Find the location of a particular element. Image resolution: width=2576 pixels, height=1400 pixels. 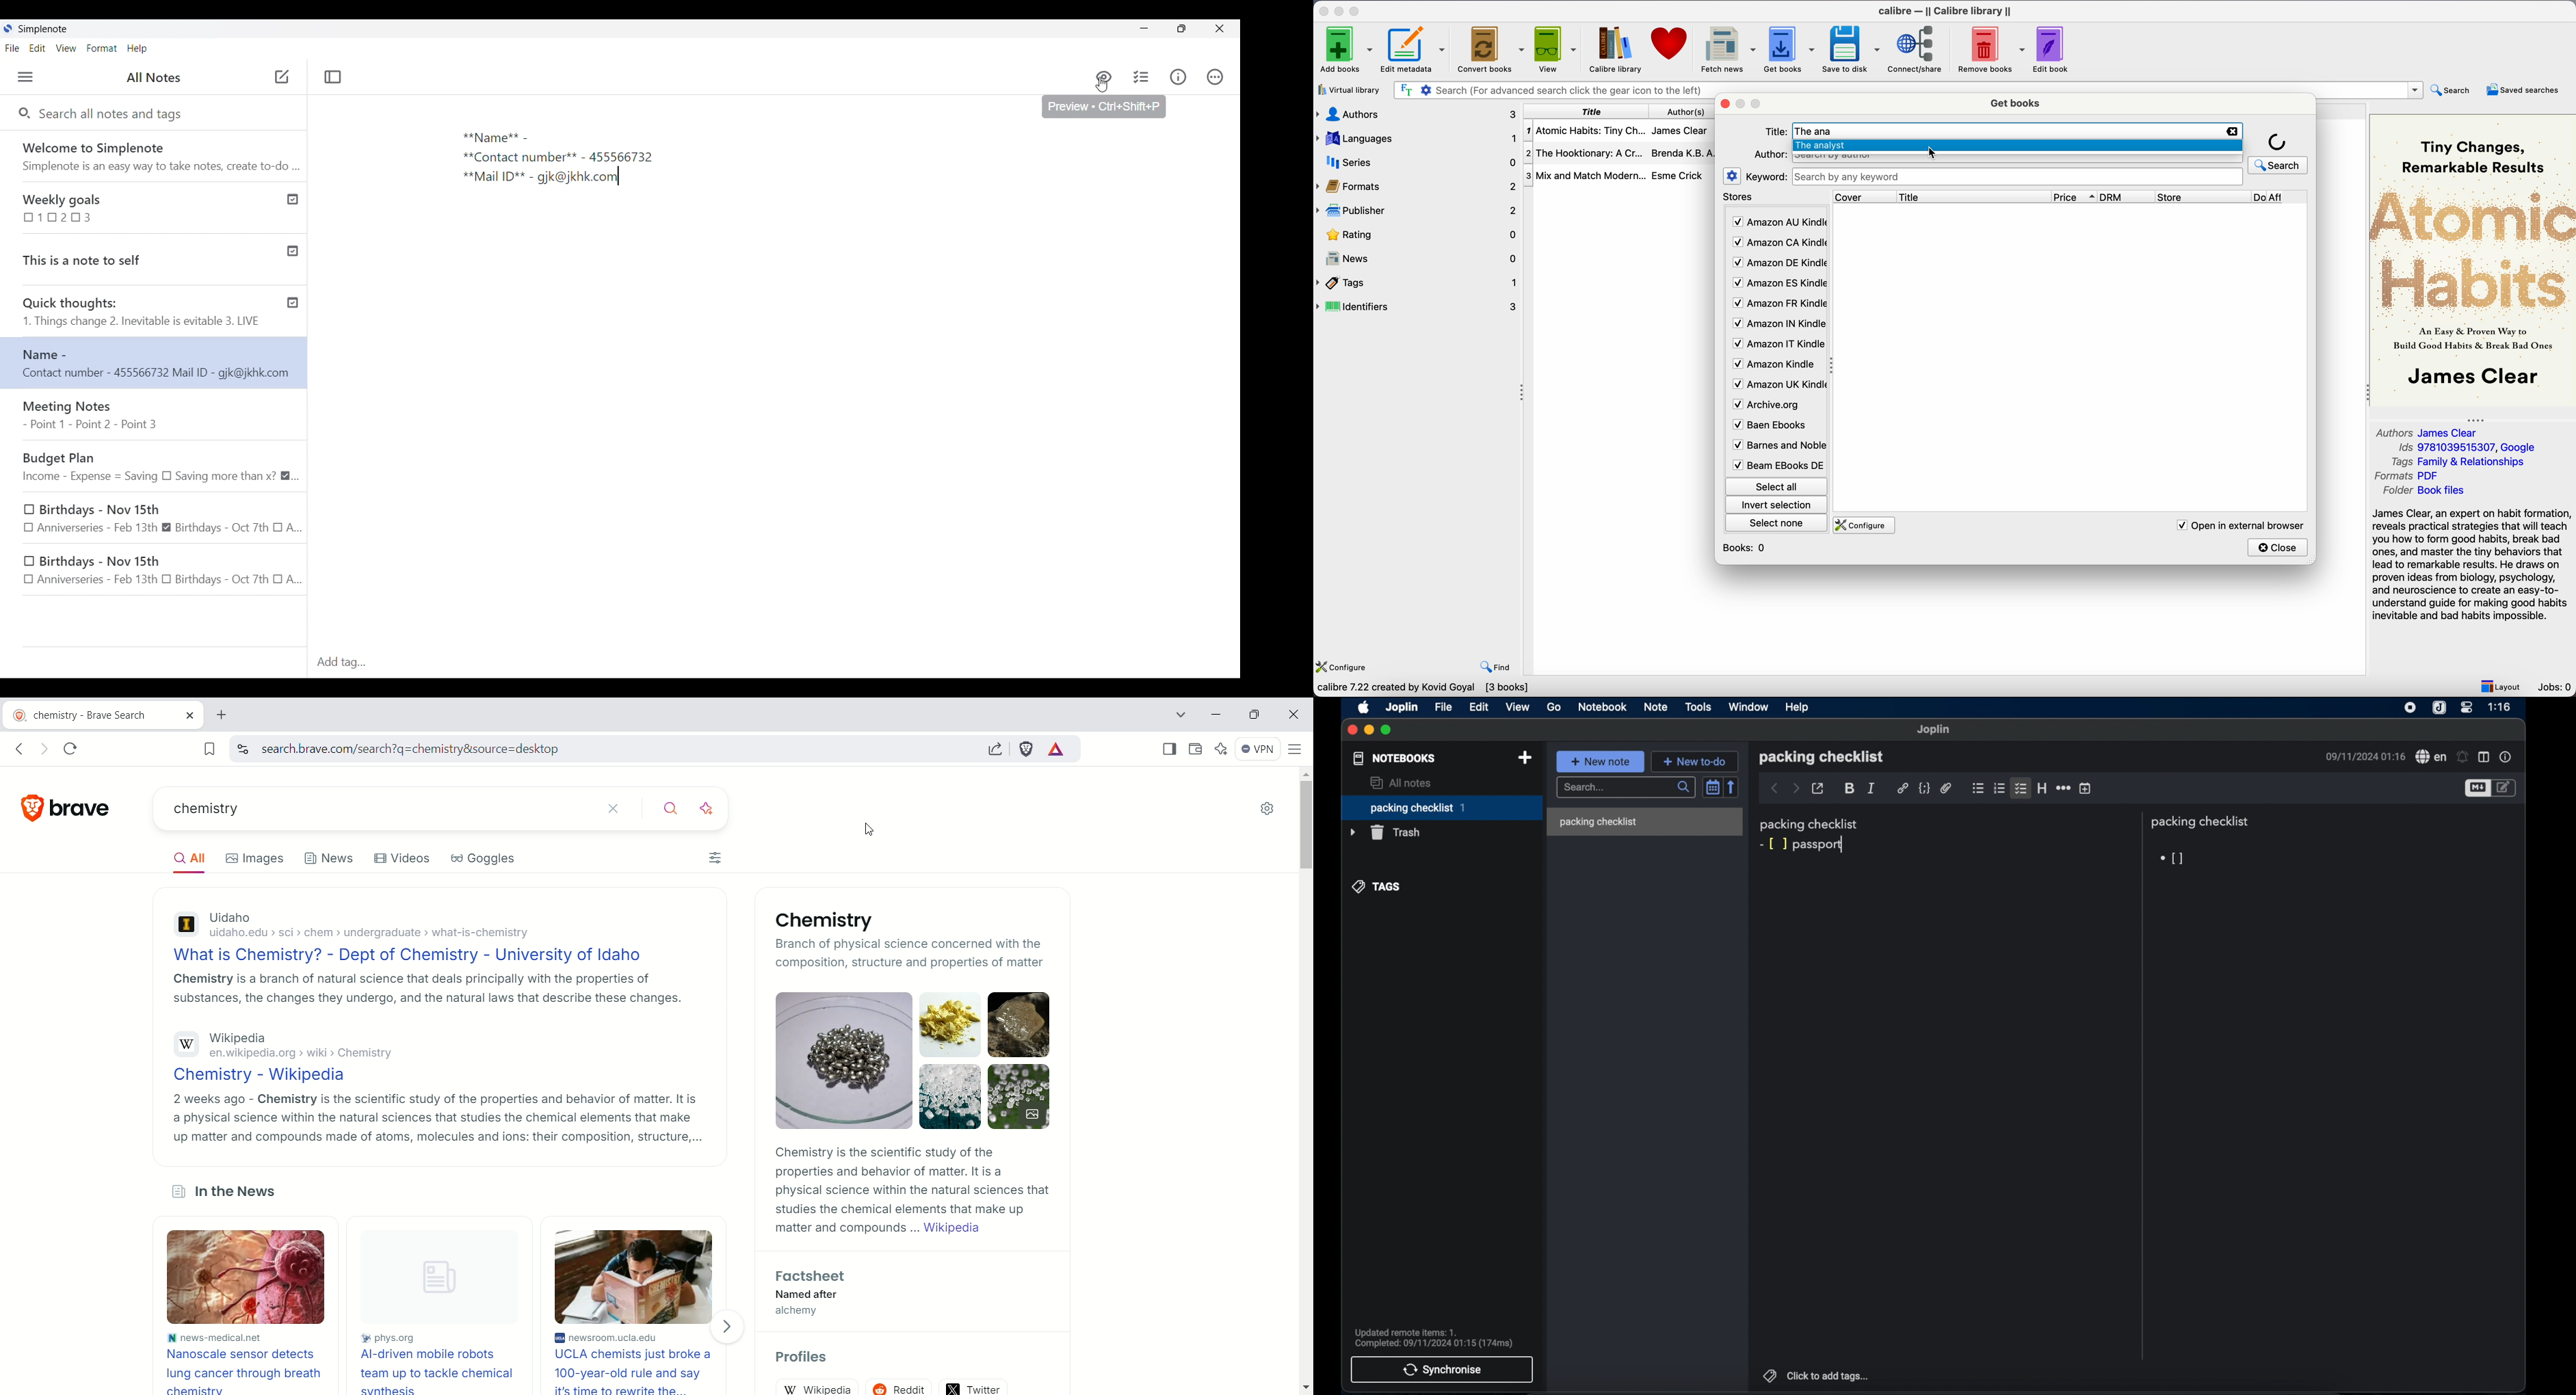

checkbox is located at coordinates (2170, 858).